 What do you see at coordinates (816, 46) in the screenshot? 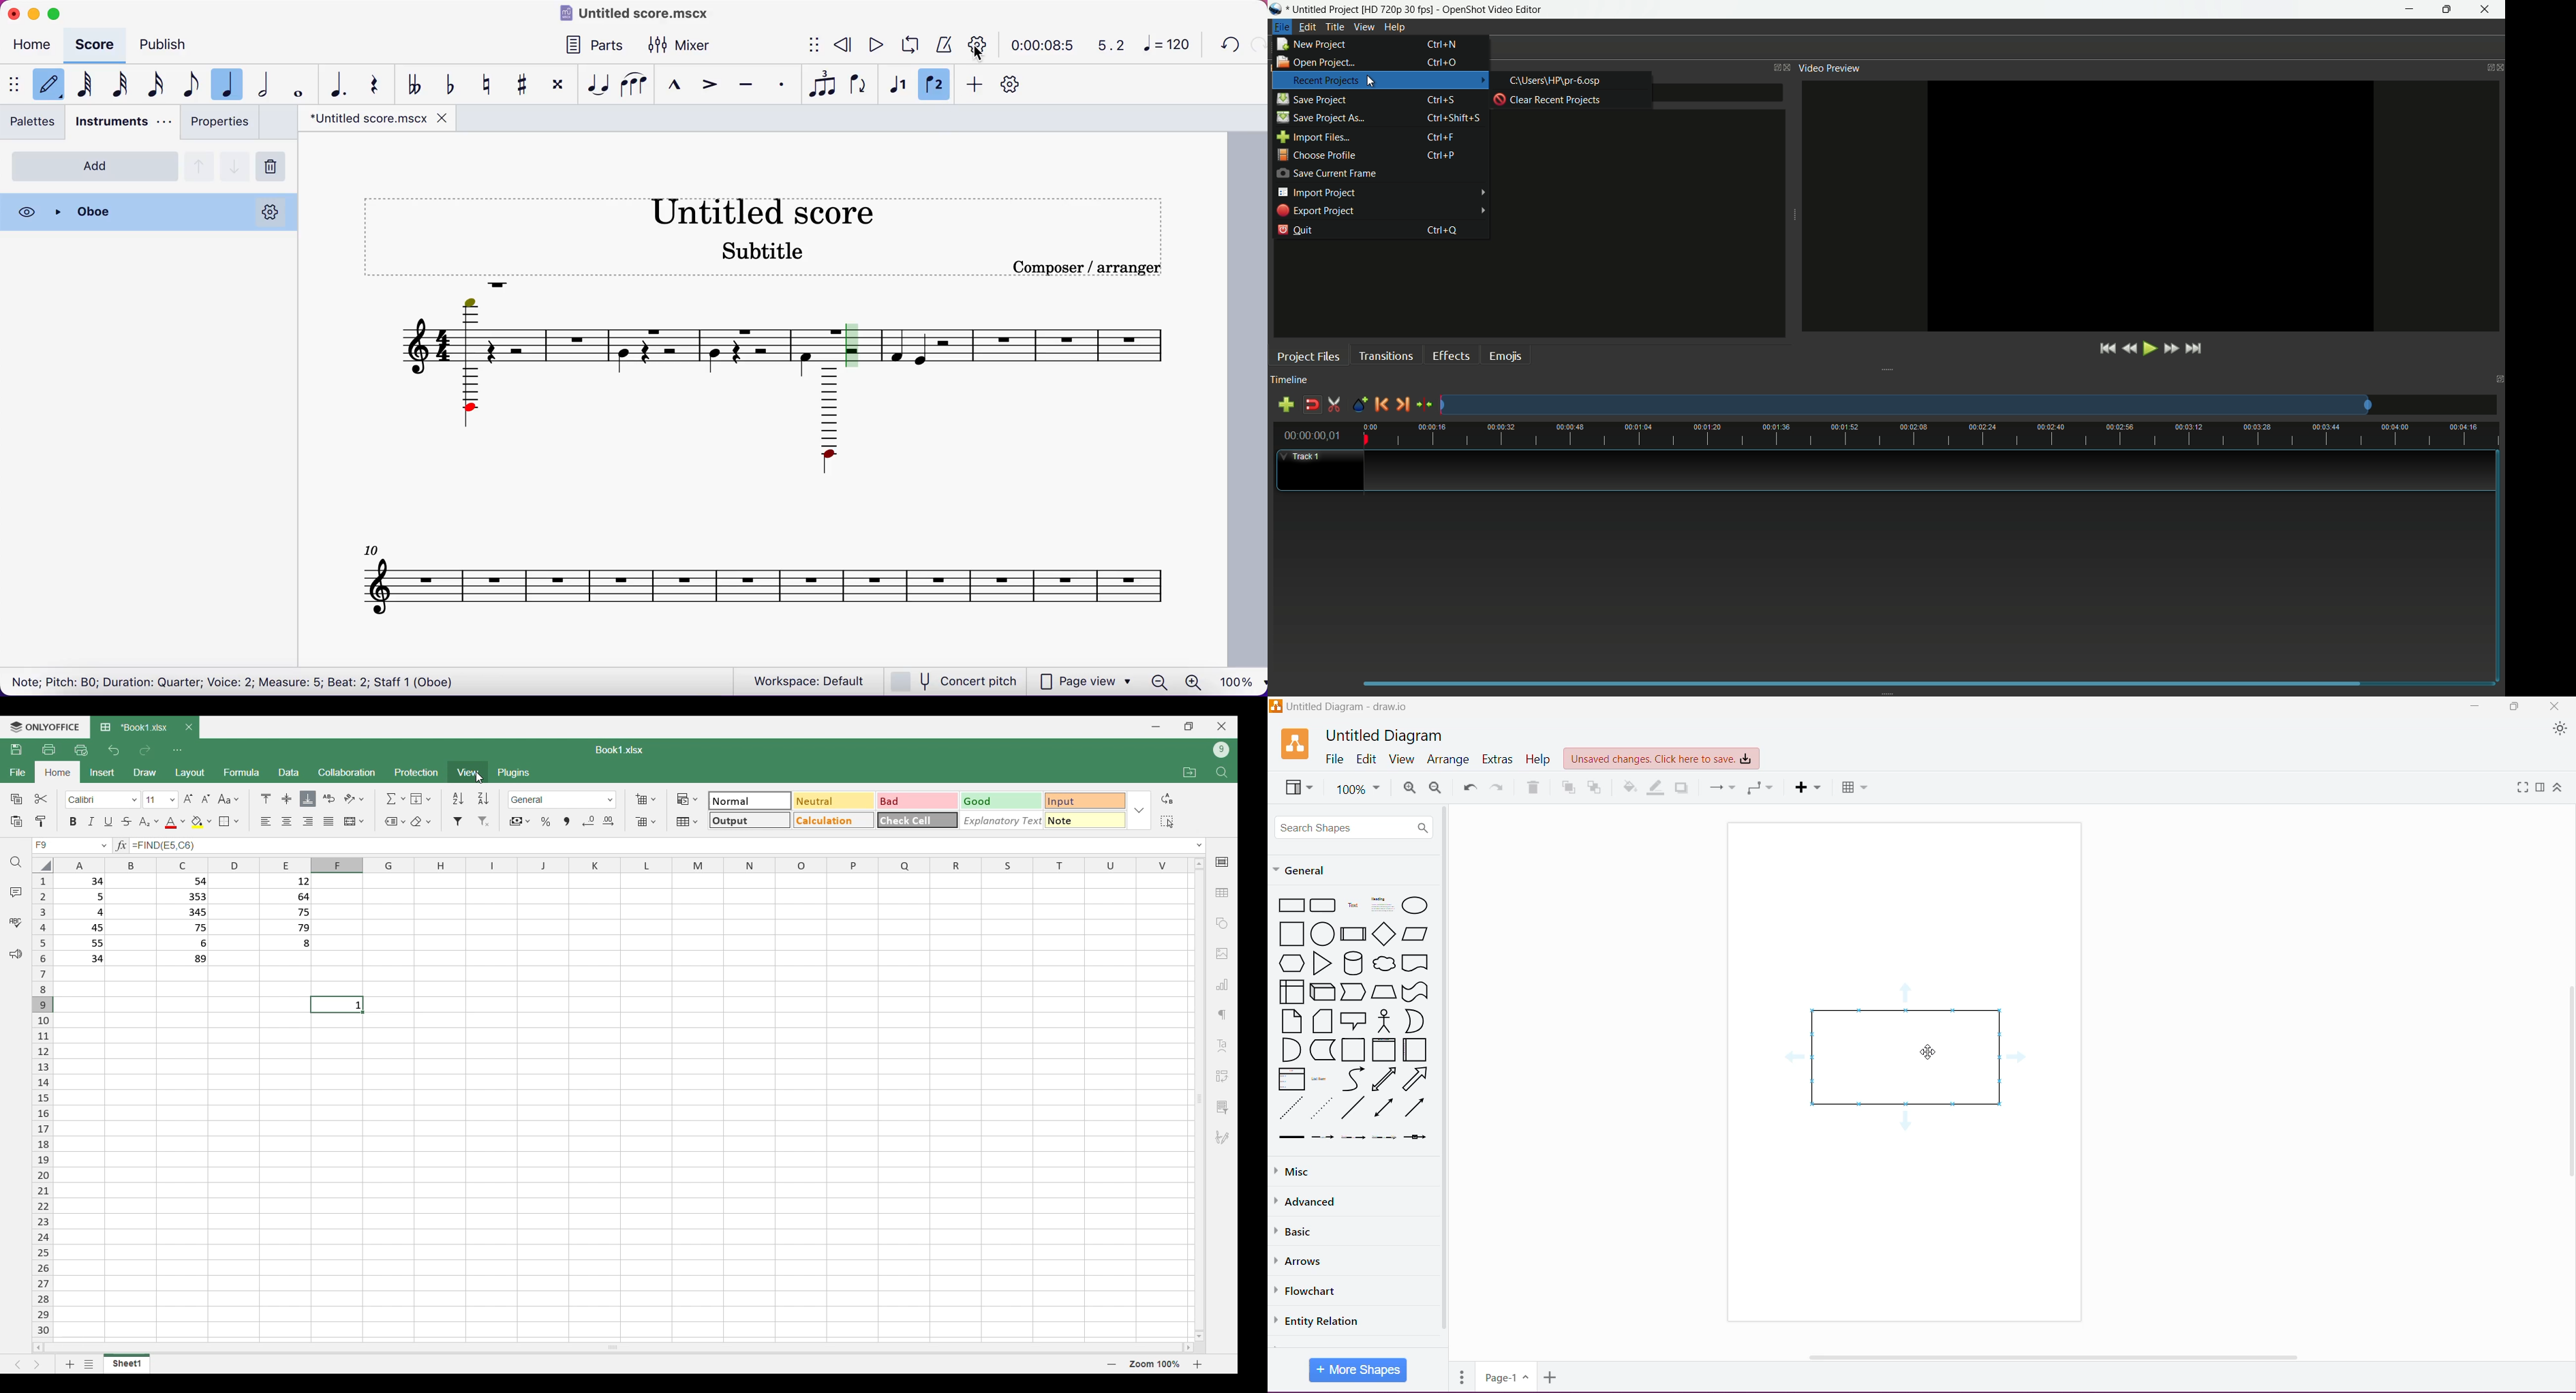
I see `expand/hide` at bounding box center [816, 46].